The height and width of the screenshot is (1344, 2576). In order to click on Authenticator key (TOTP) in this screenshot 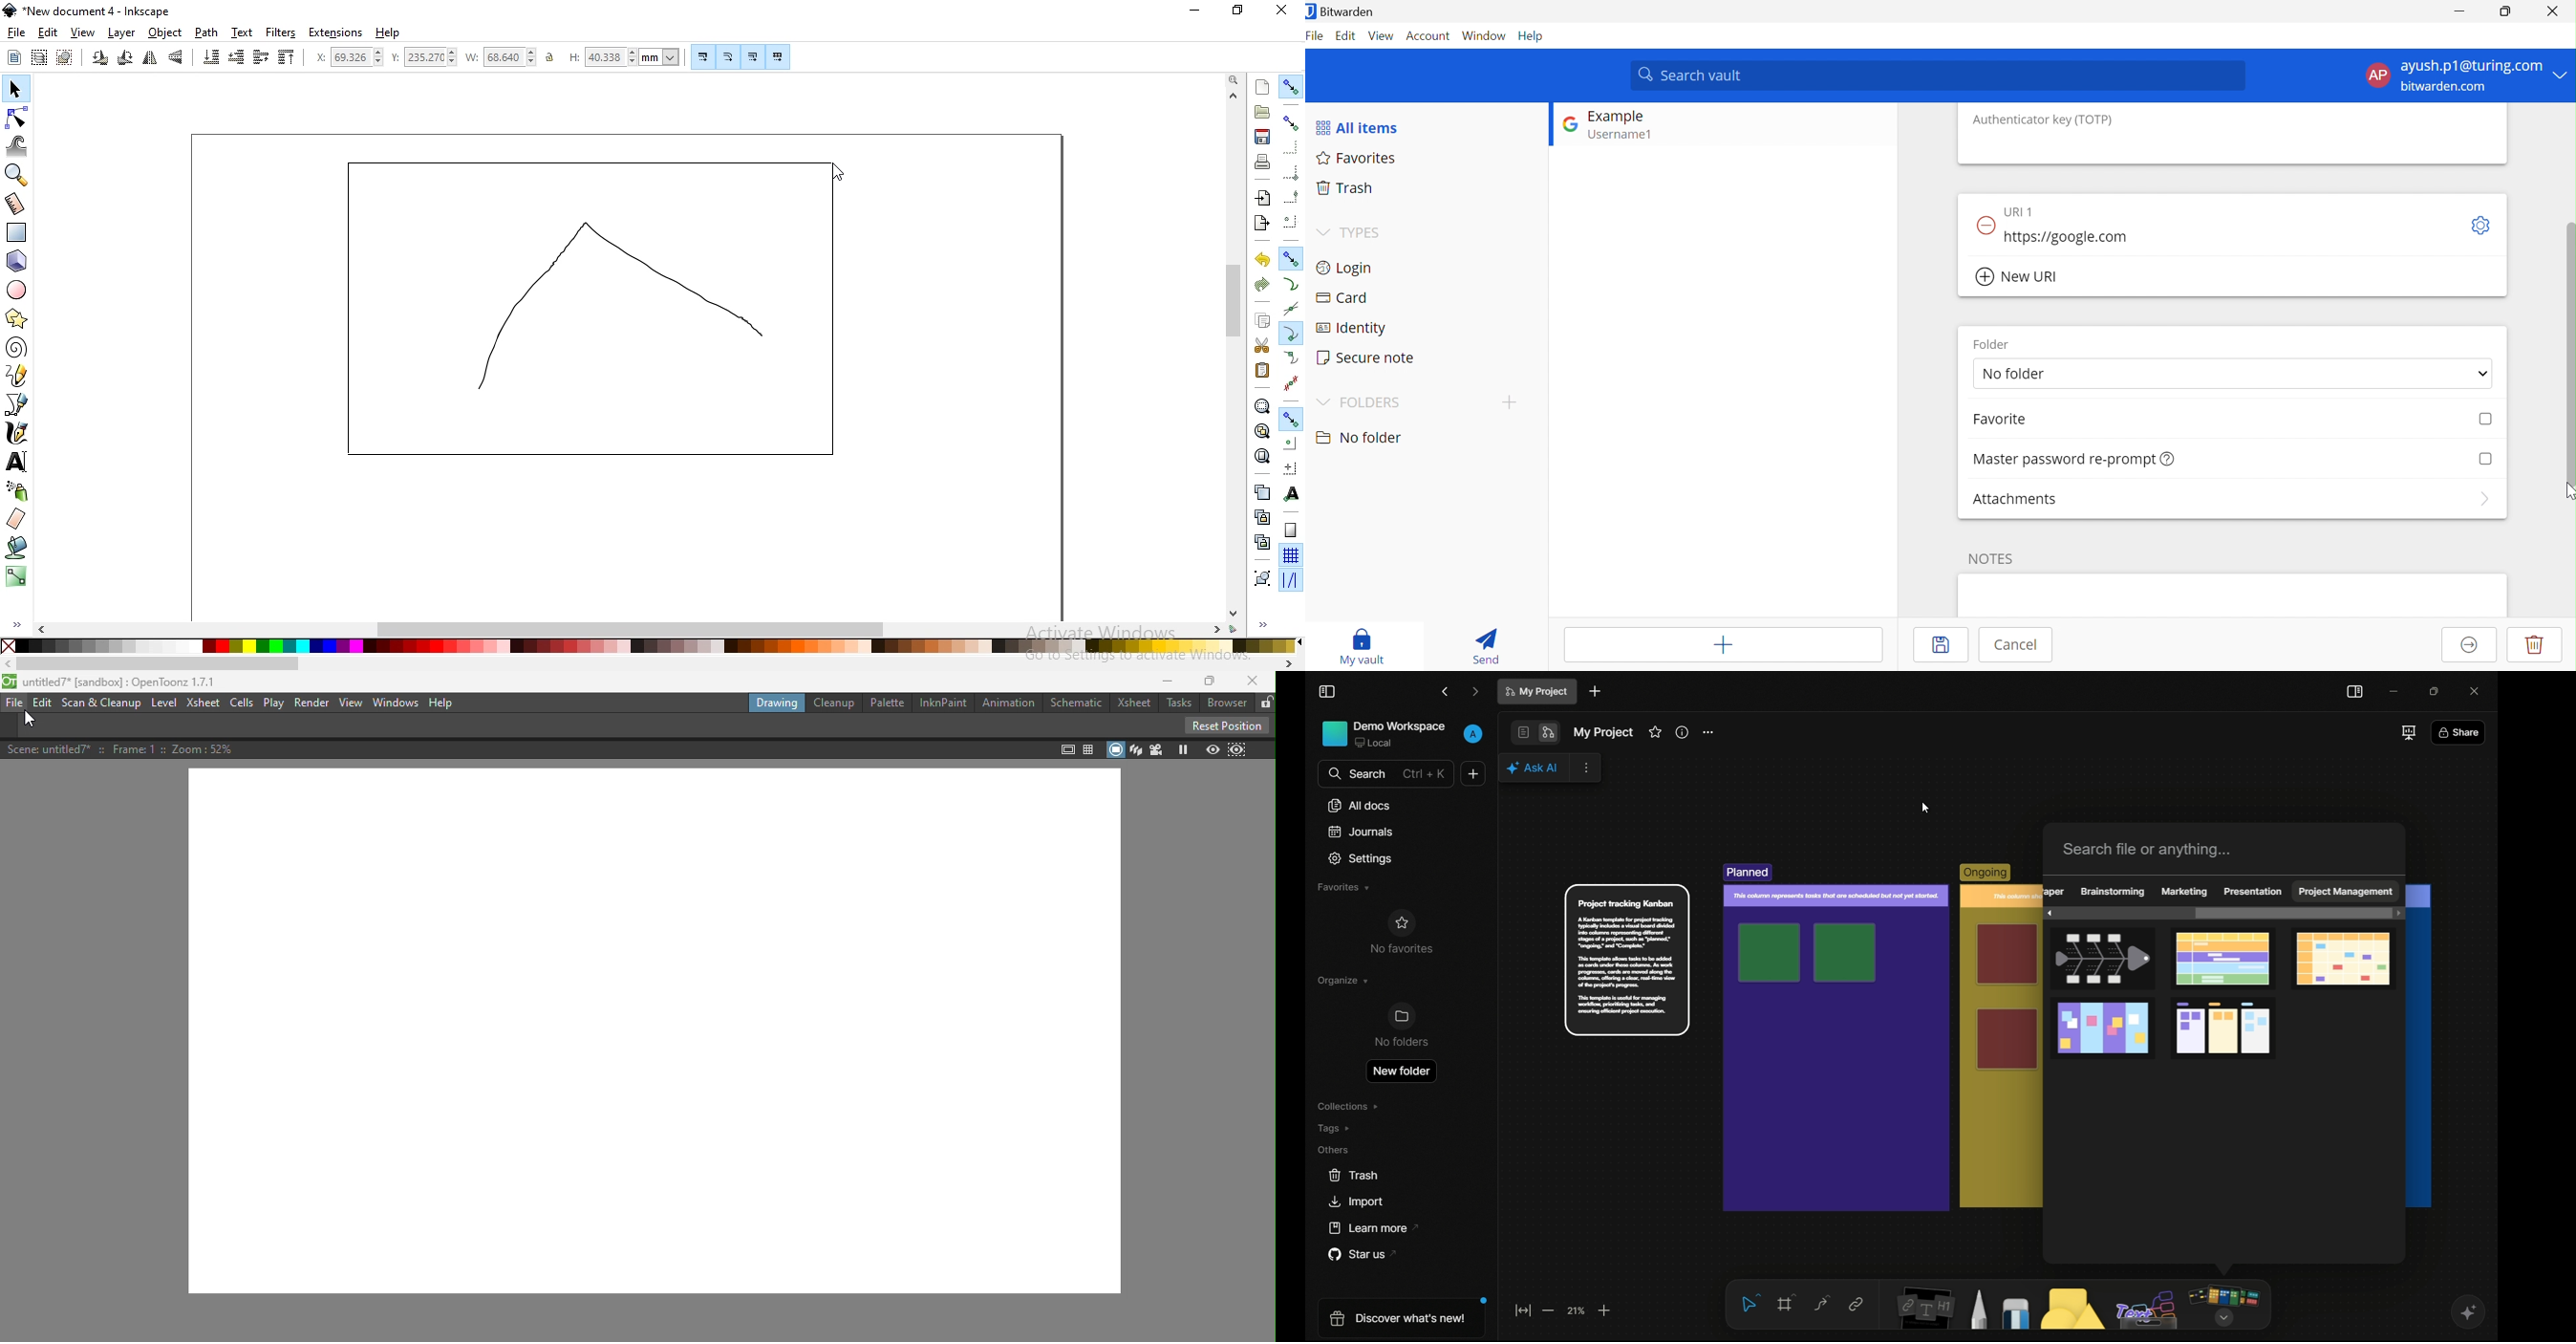, I will do `click(2043, 120)`.